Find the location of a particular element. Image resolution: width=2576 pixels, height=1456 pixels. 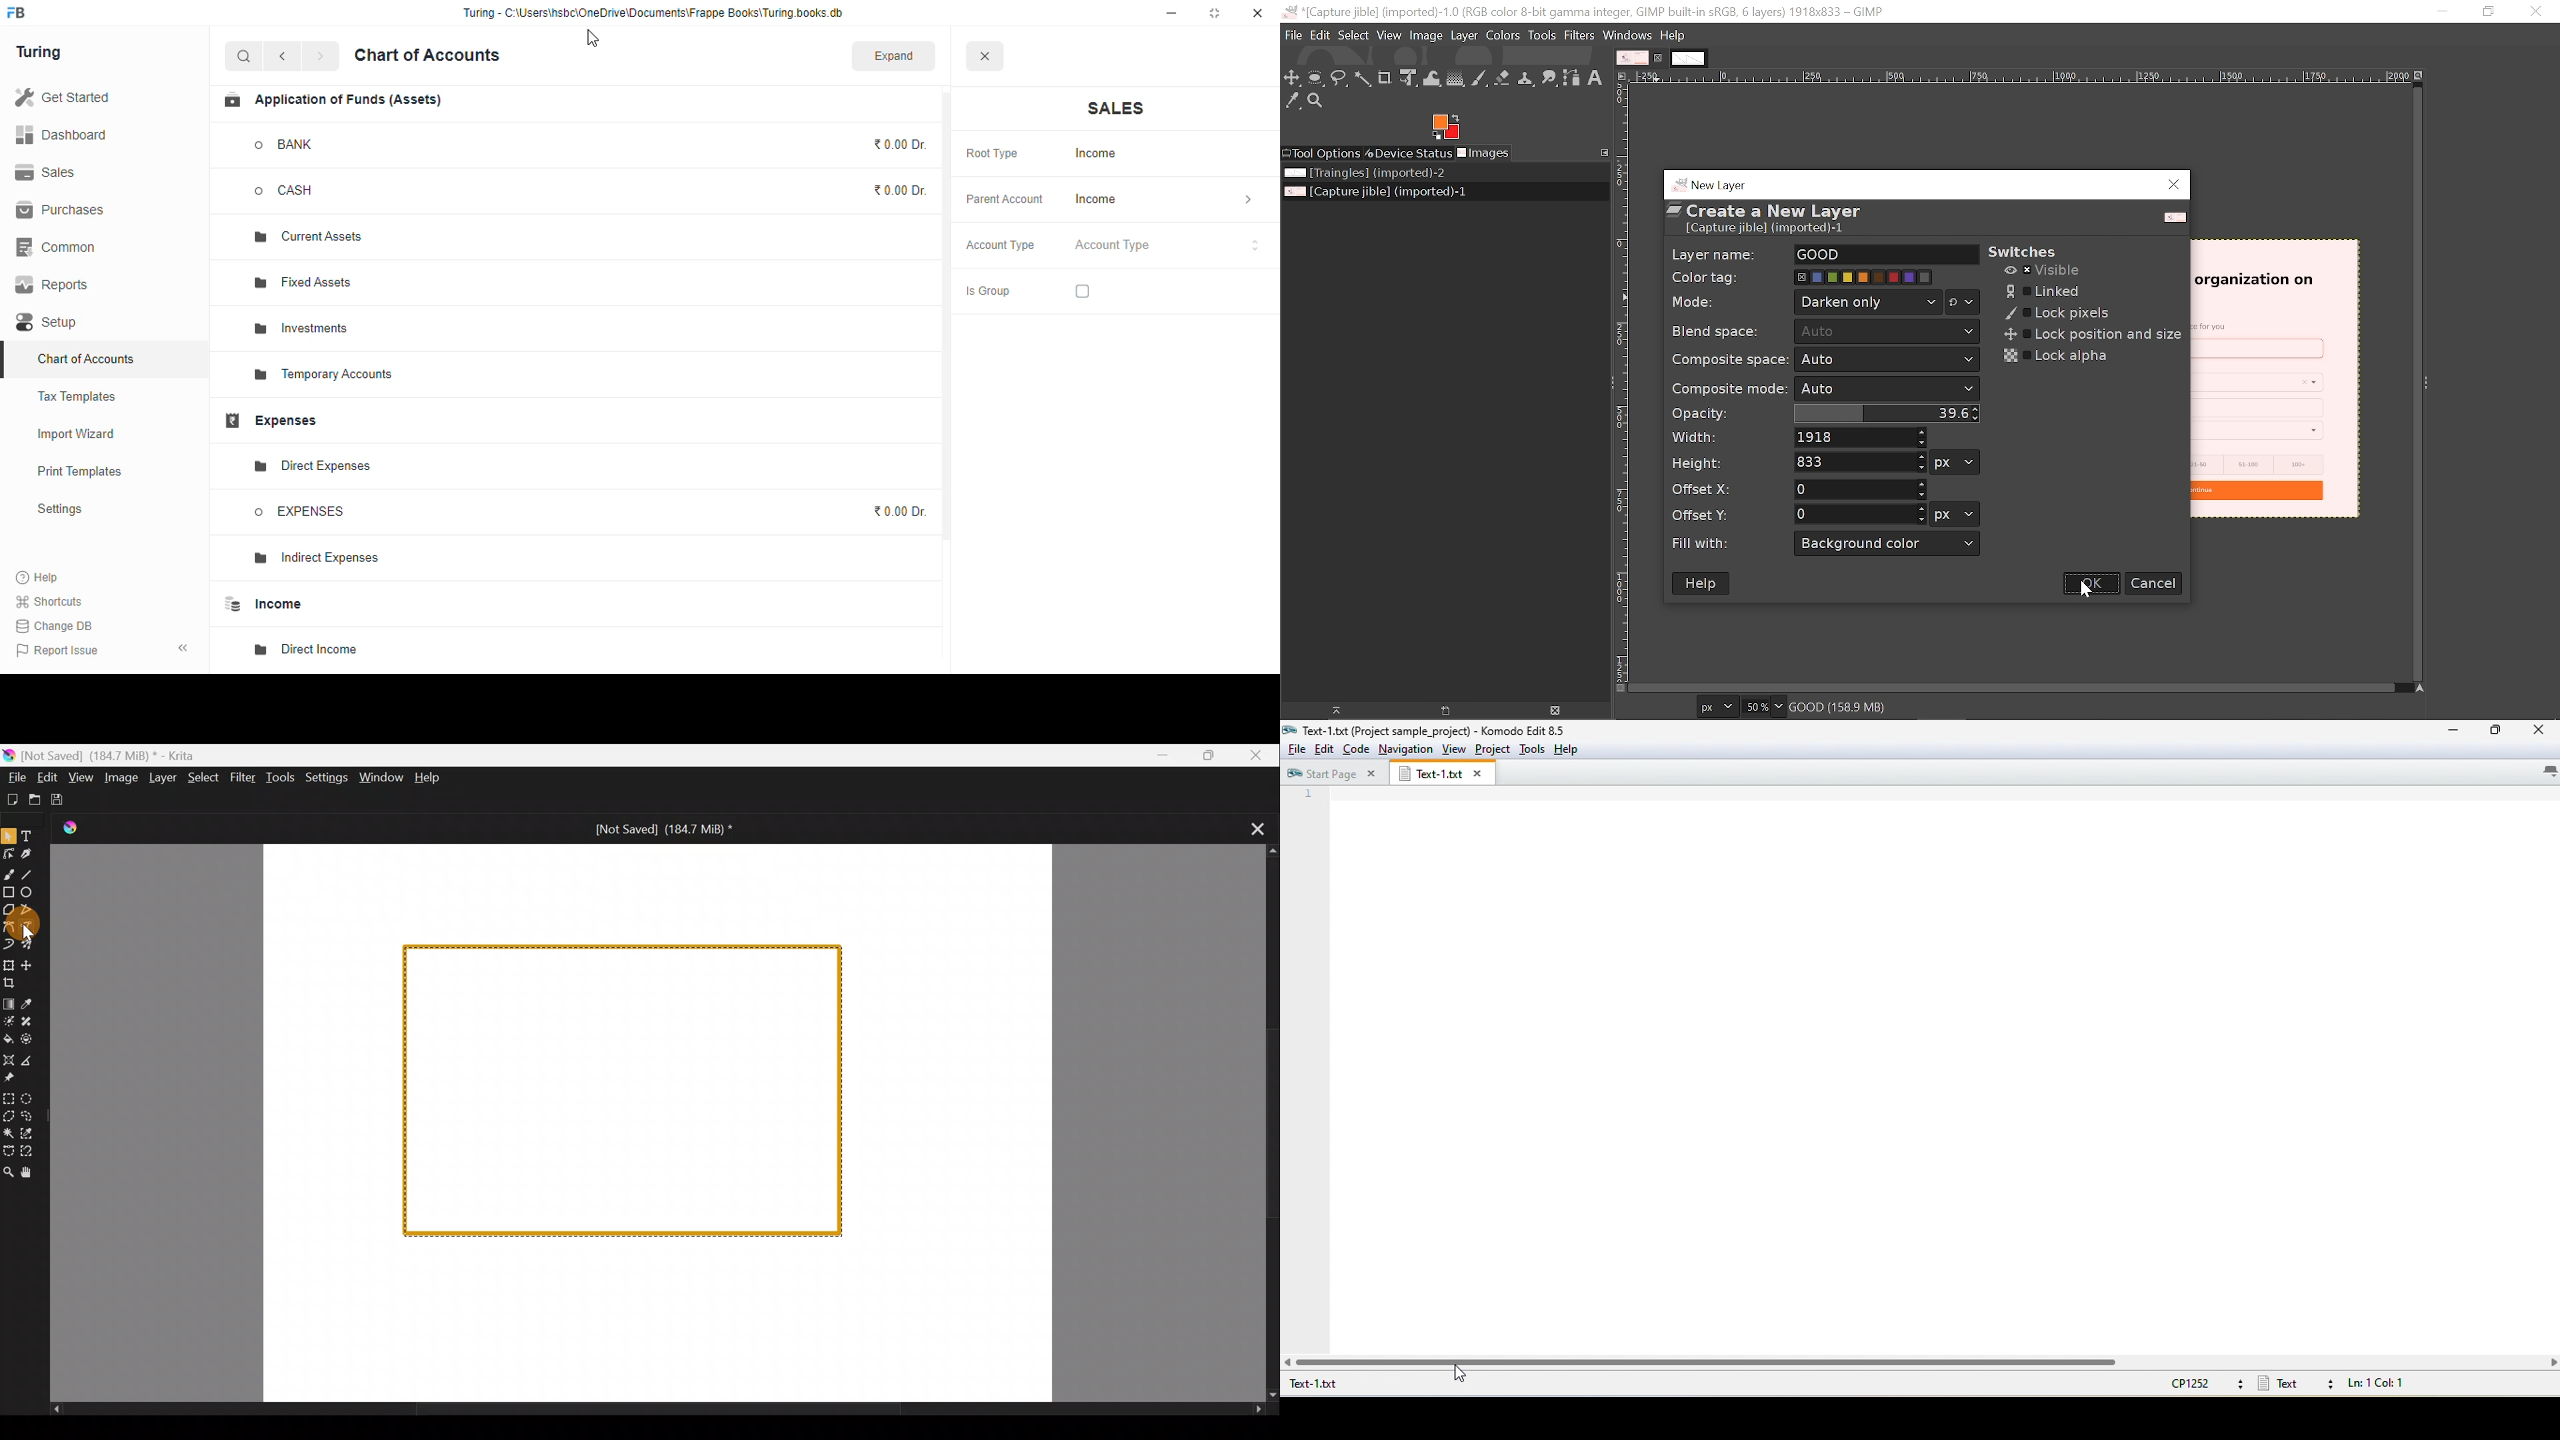

Scroll bar is located at coordinates (1261, 1124).